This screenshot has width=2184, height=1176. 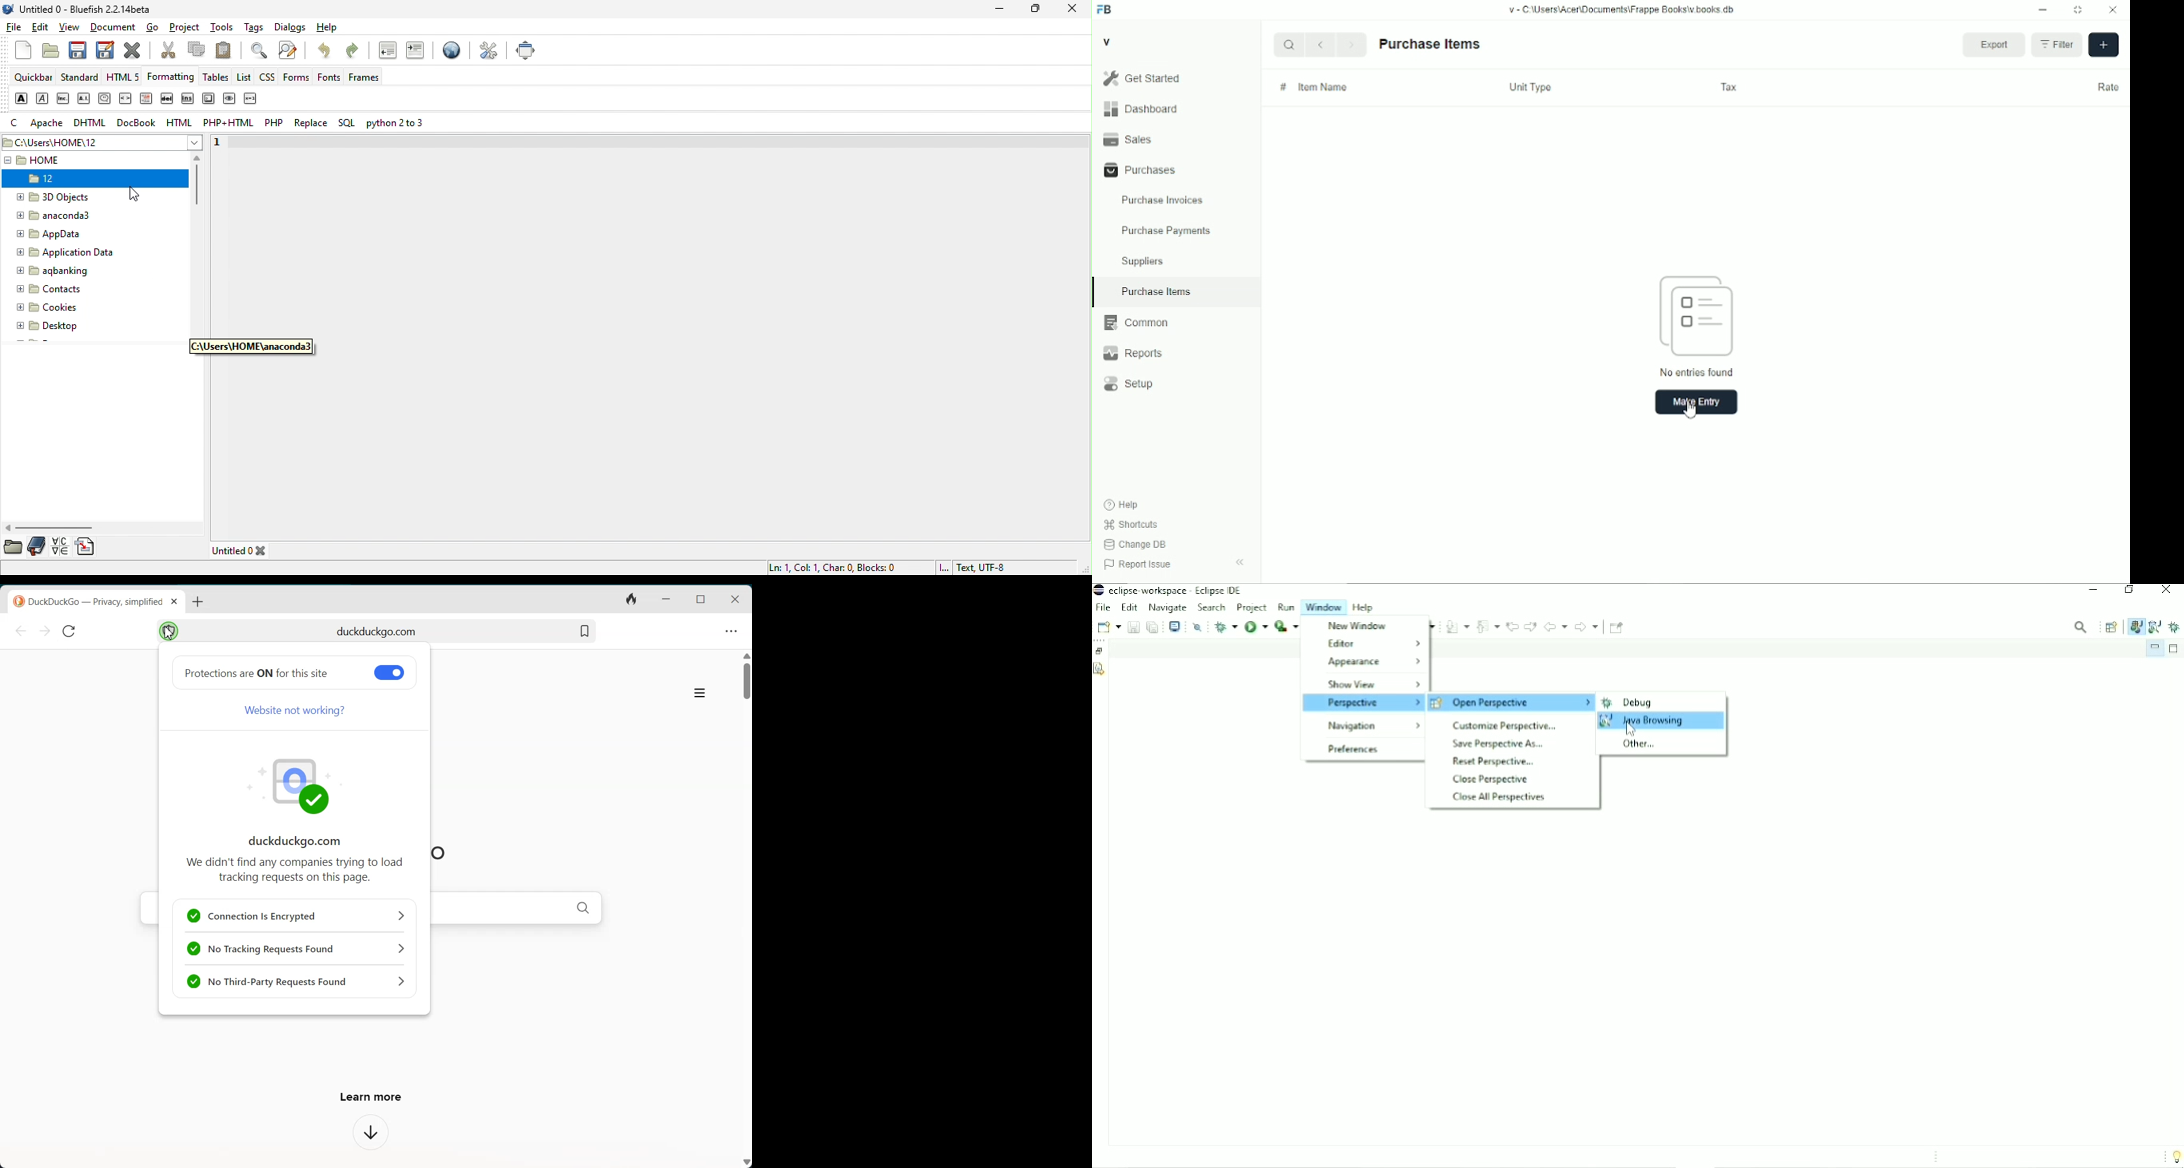 I want to click on css, so click(x=269, y=78).